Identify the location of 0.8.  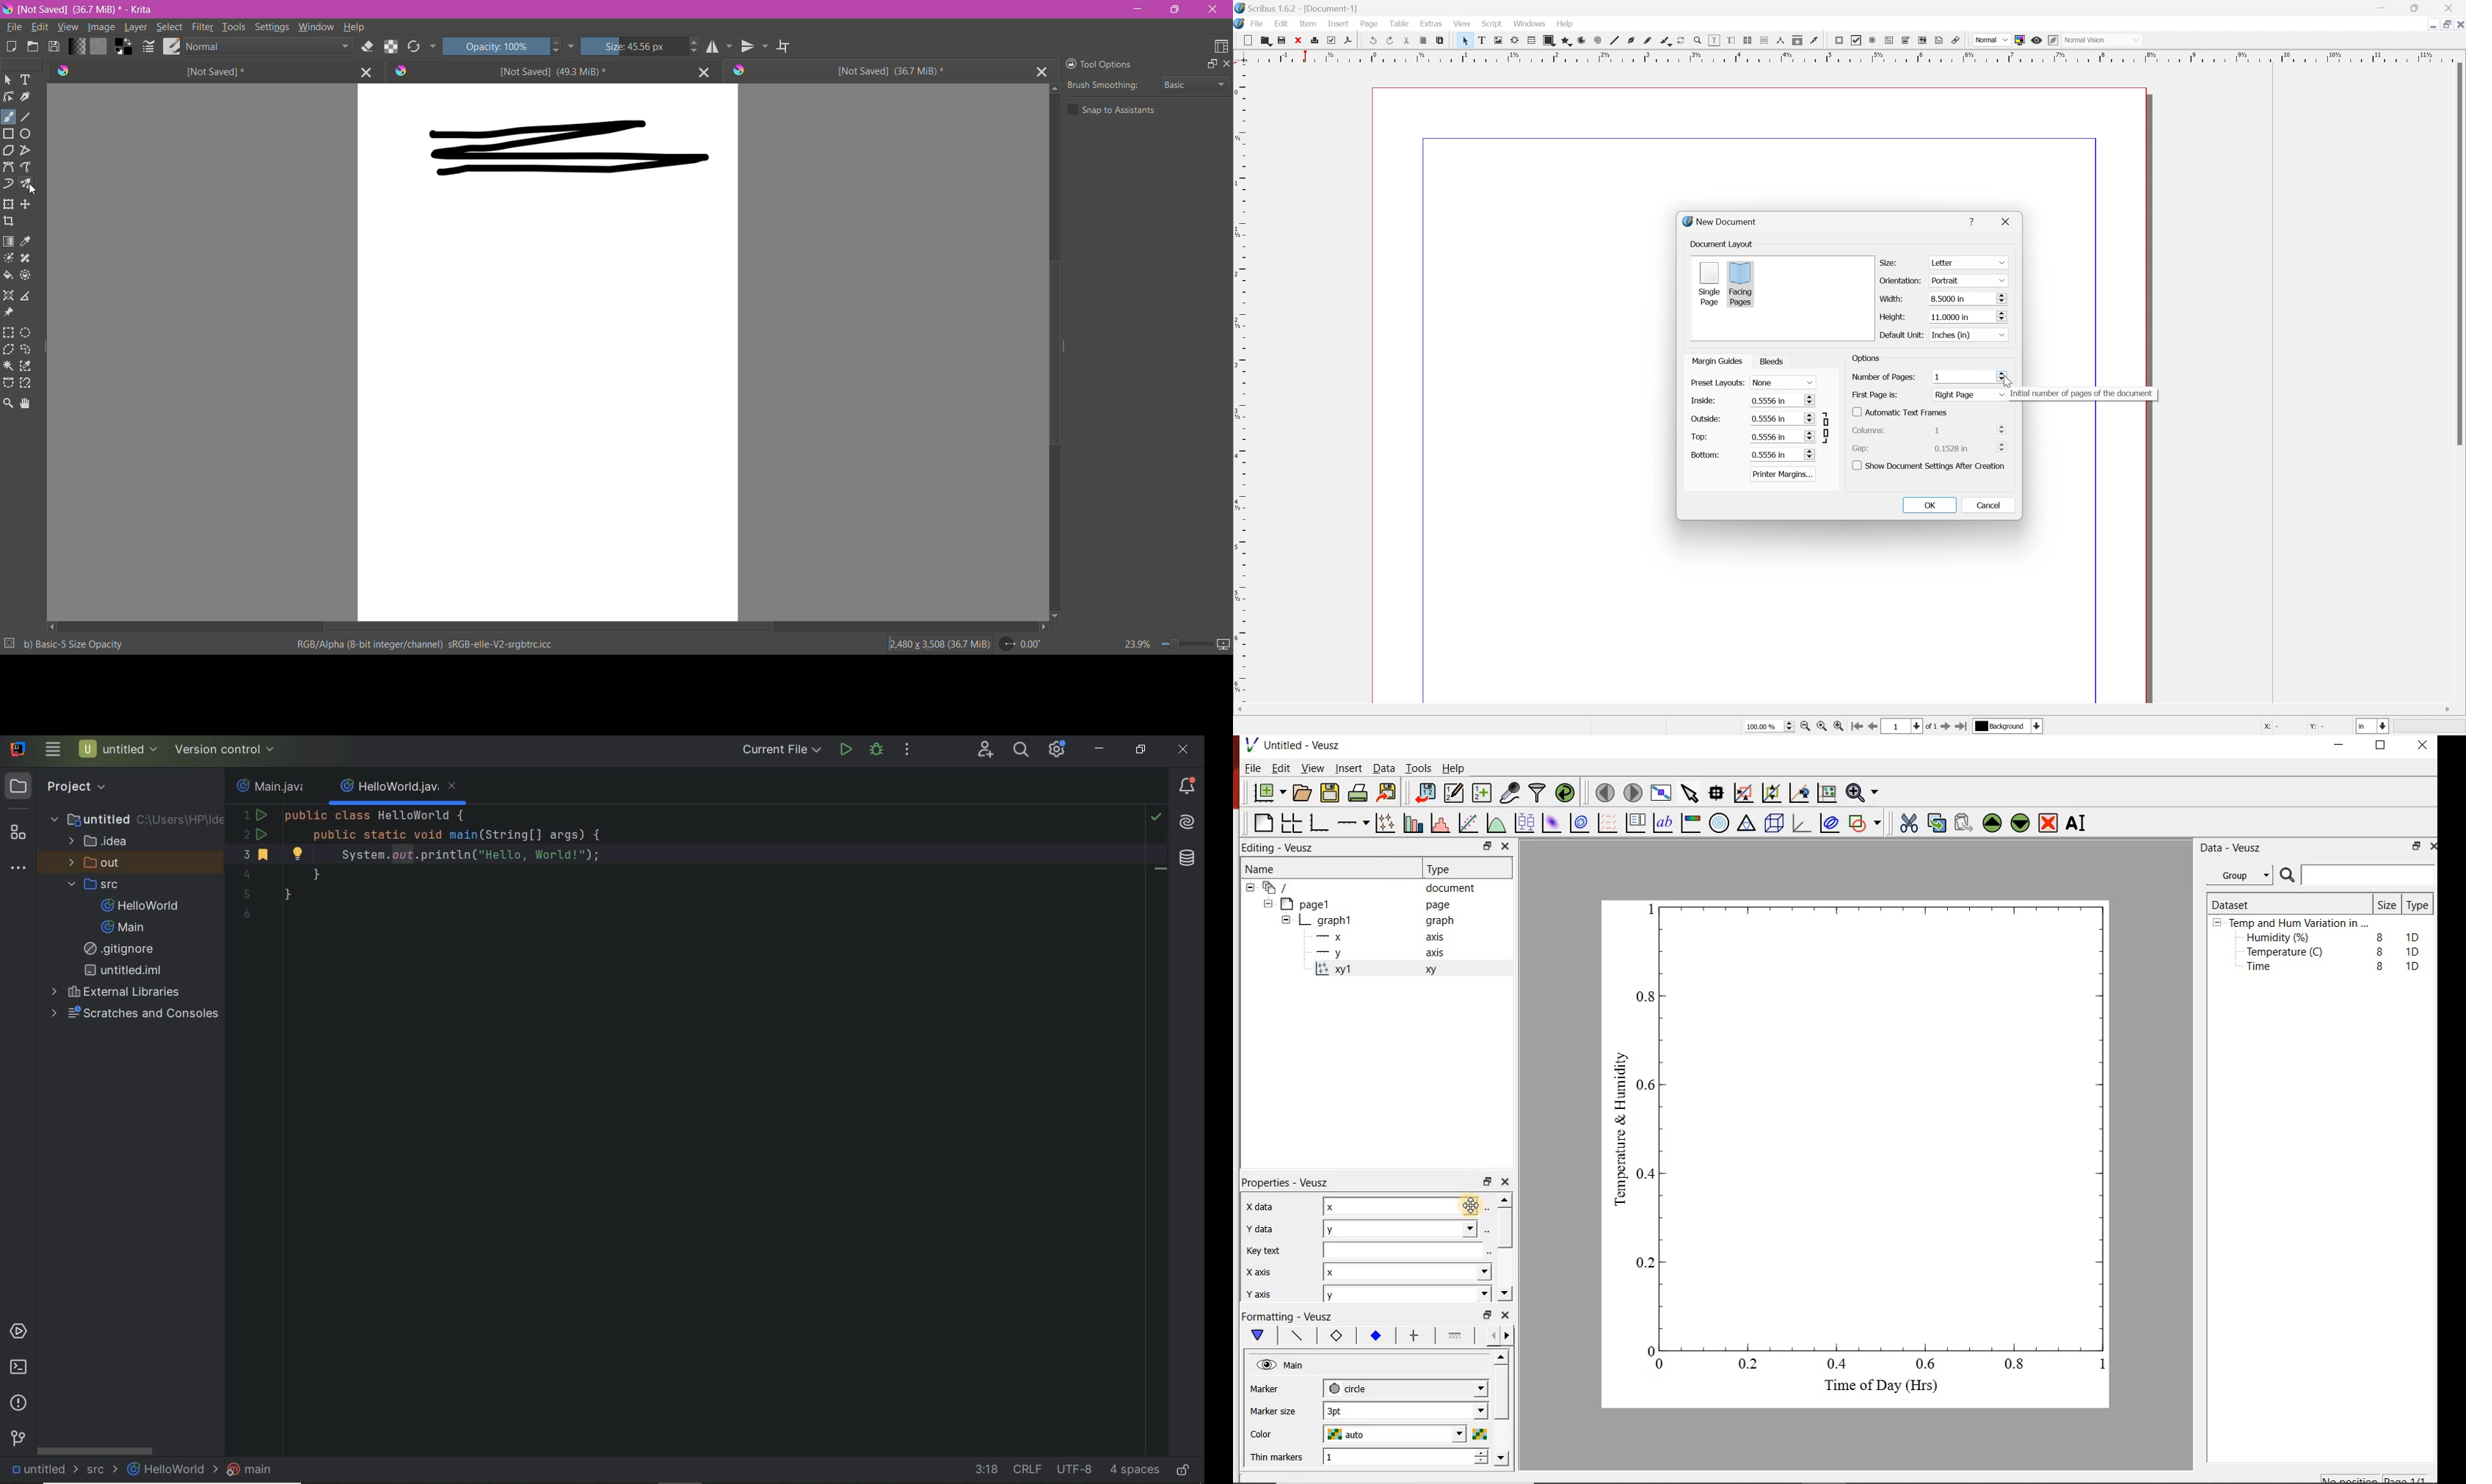
(1646, 996).